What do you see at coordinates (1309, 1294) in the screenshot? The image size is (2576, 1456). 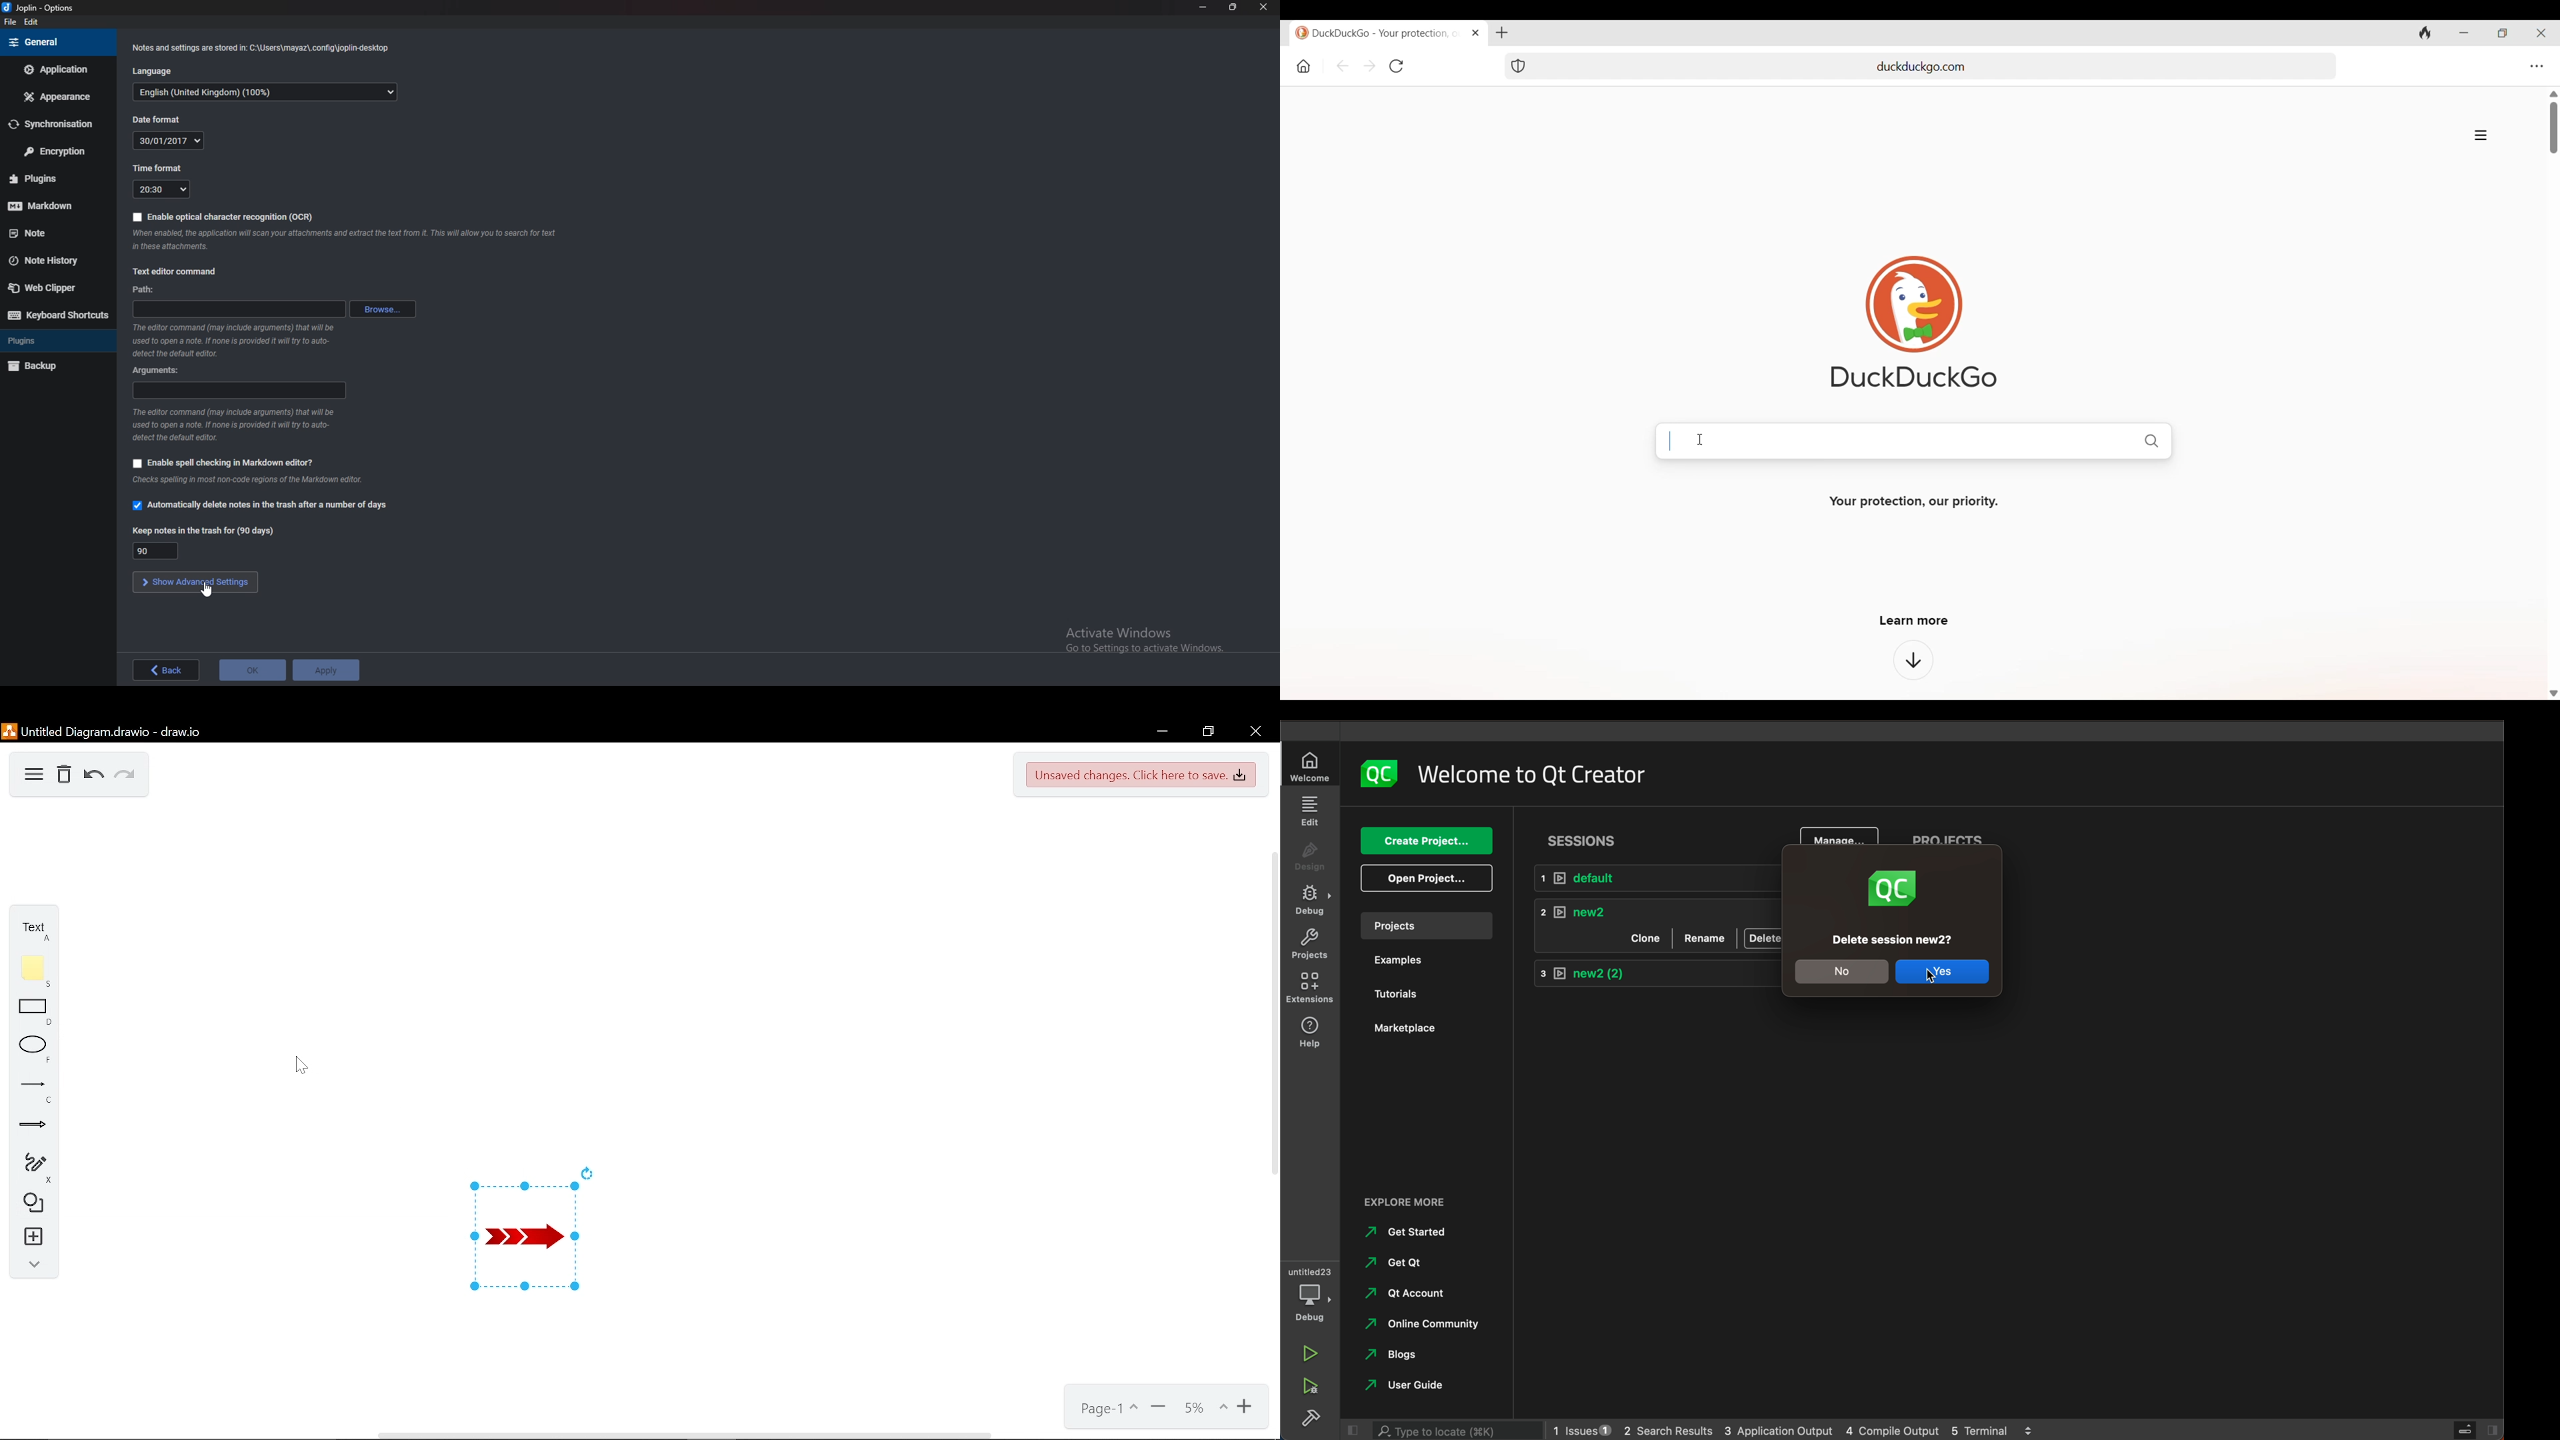 I see `debug` at bounding box center [1309, 1294].